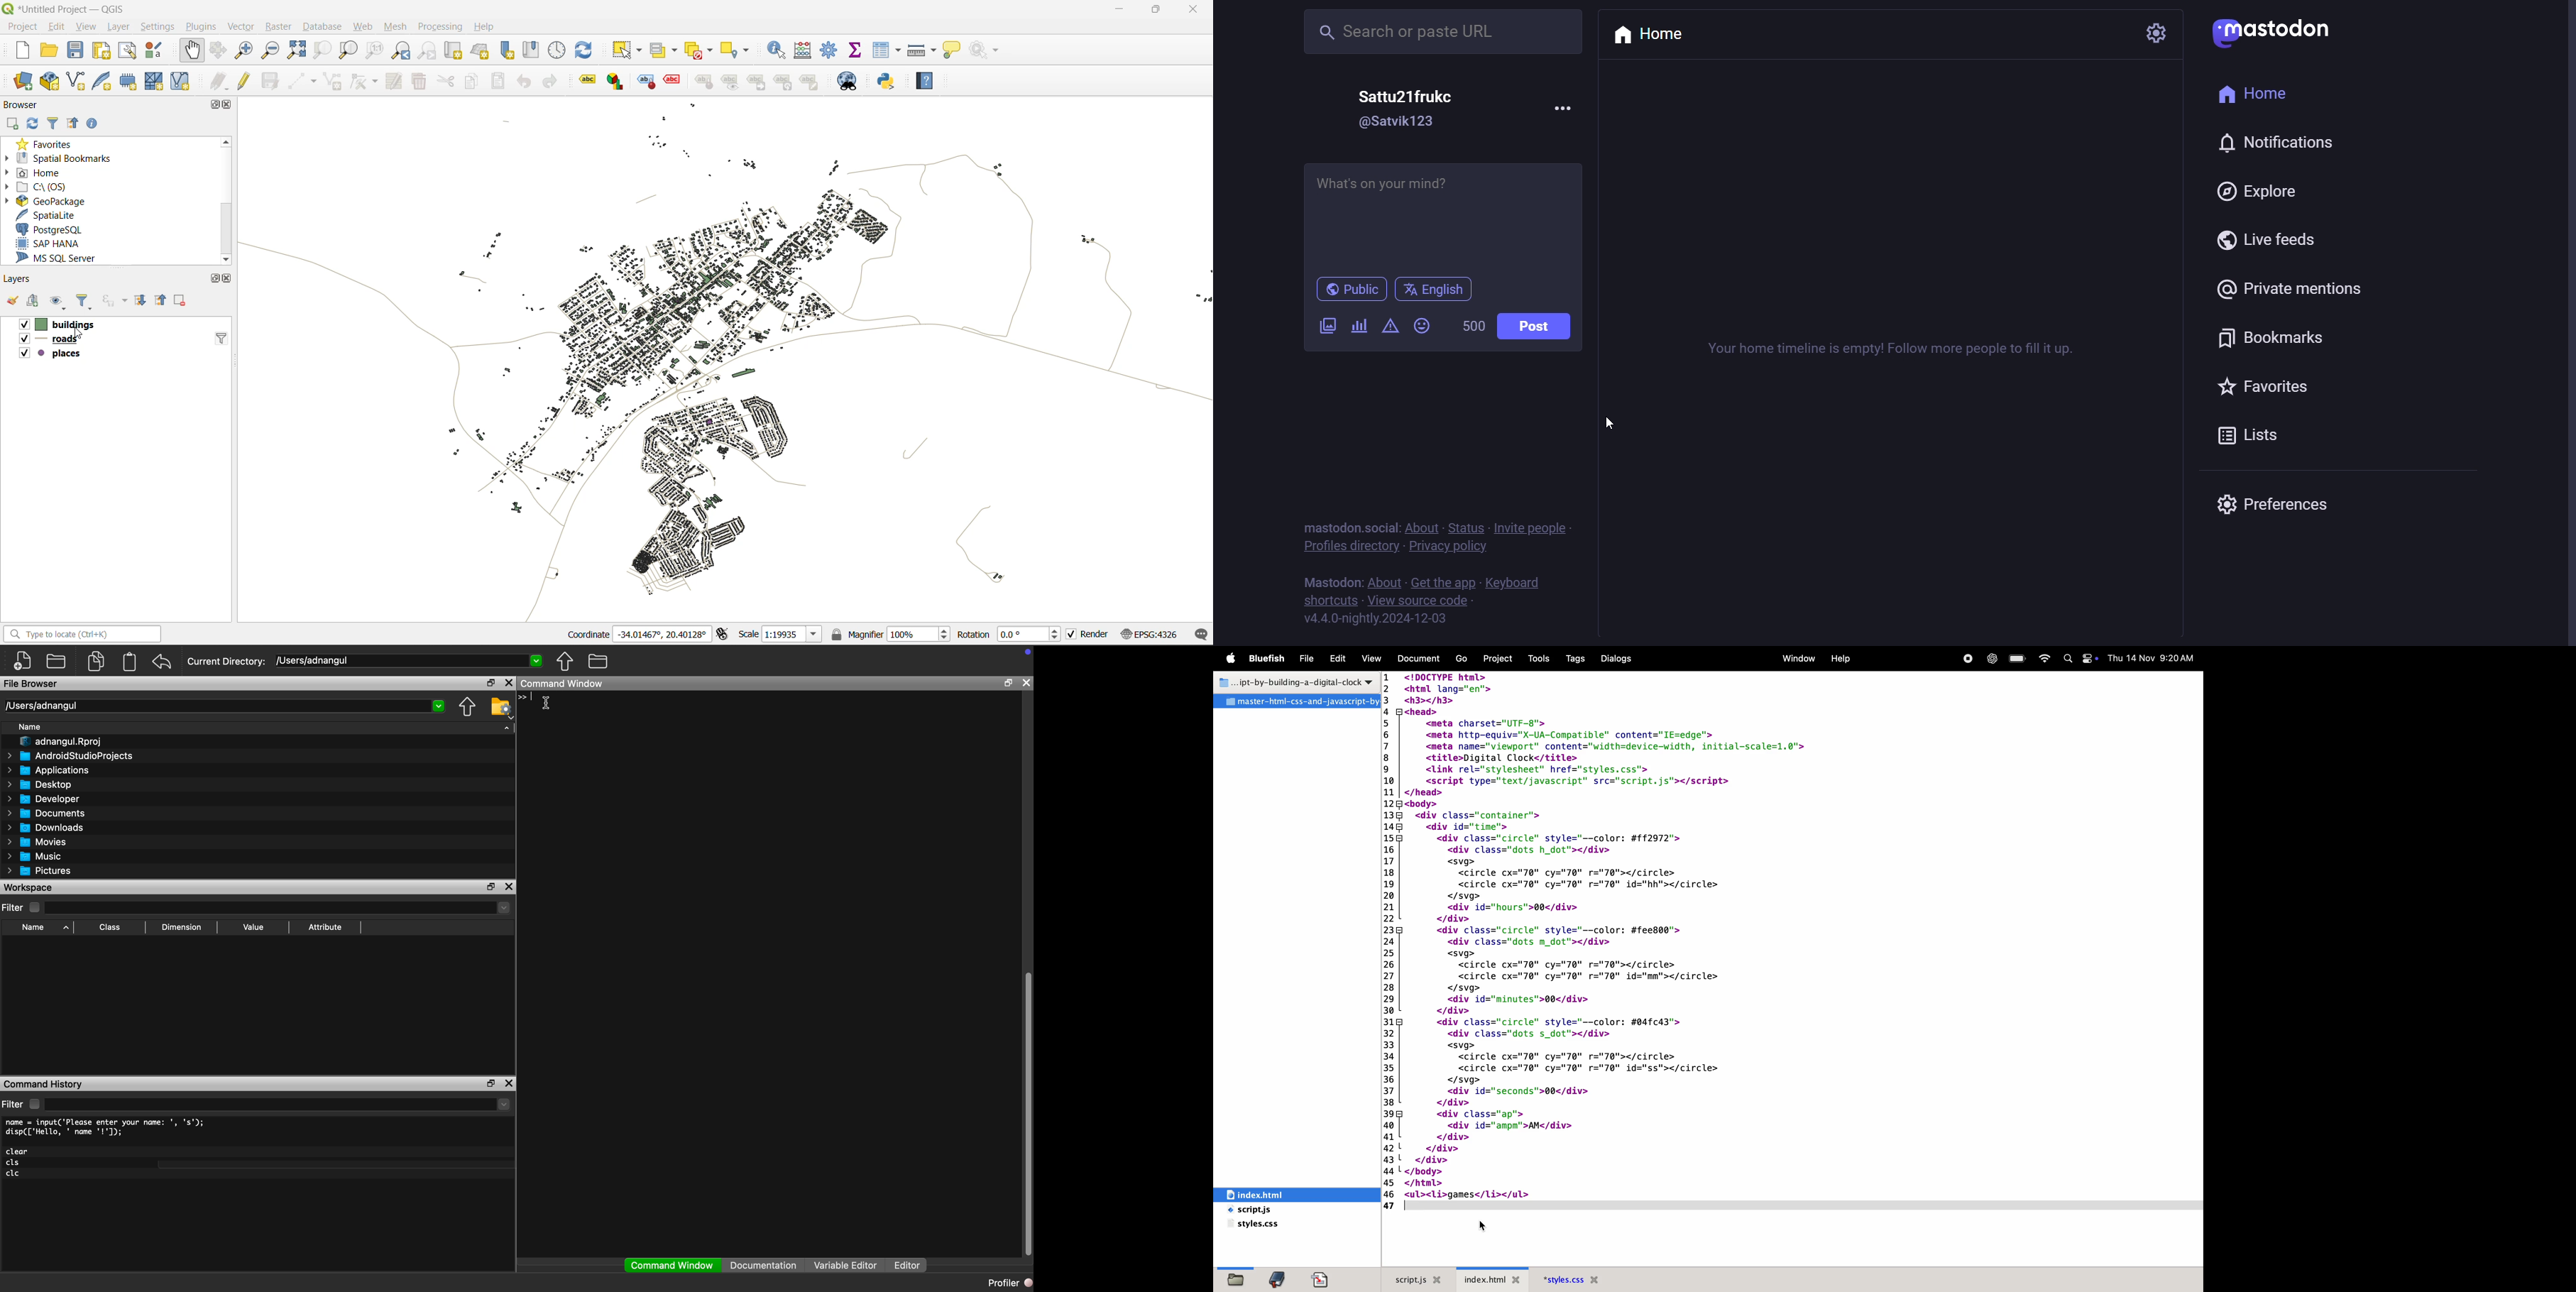 Image resolution: width=2576 pixels, height=1316 pixels. What do you see at coordinates (332, 80) in the screenshot?
I see `add polygon` at bounding box center [332, 80].